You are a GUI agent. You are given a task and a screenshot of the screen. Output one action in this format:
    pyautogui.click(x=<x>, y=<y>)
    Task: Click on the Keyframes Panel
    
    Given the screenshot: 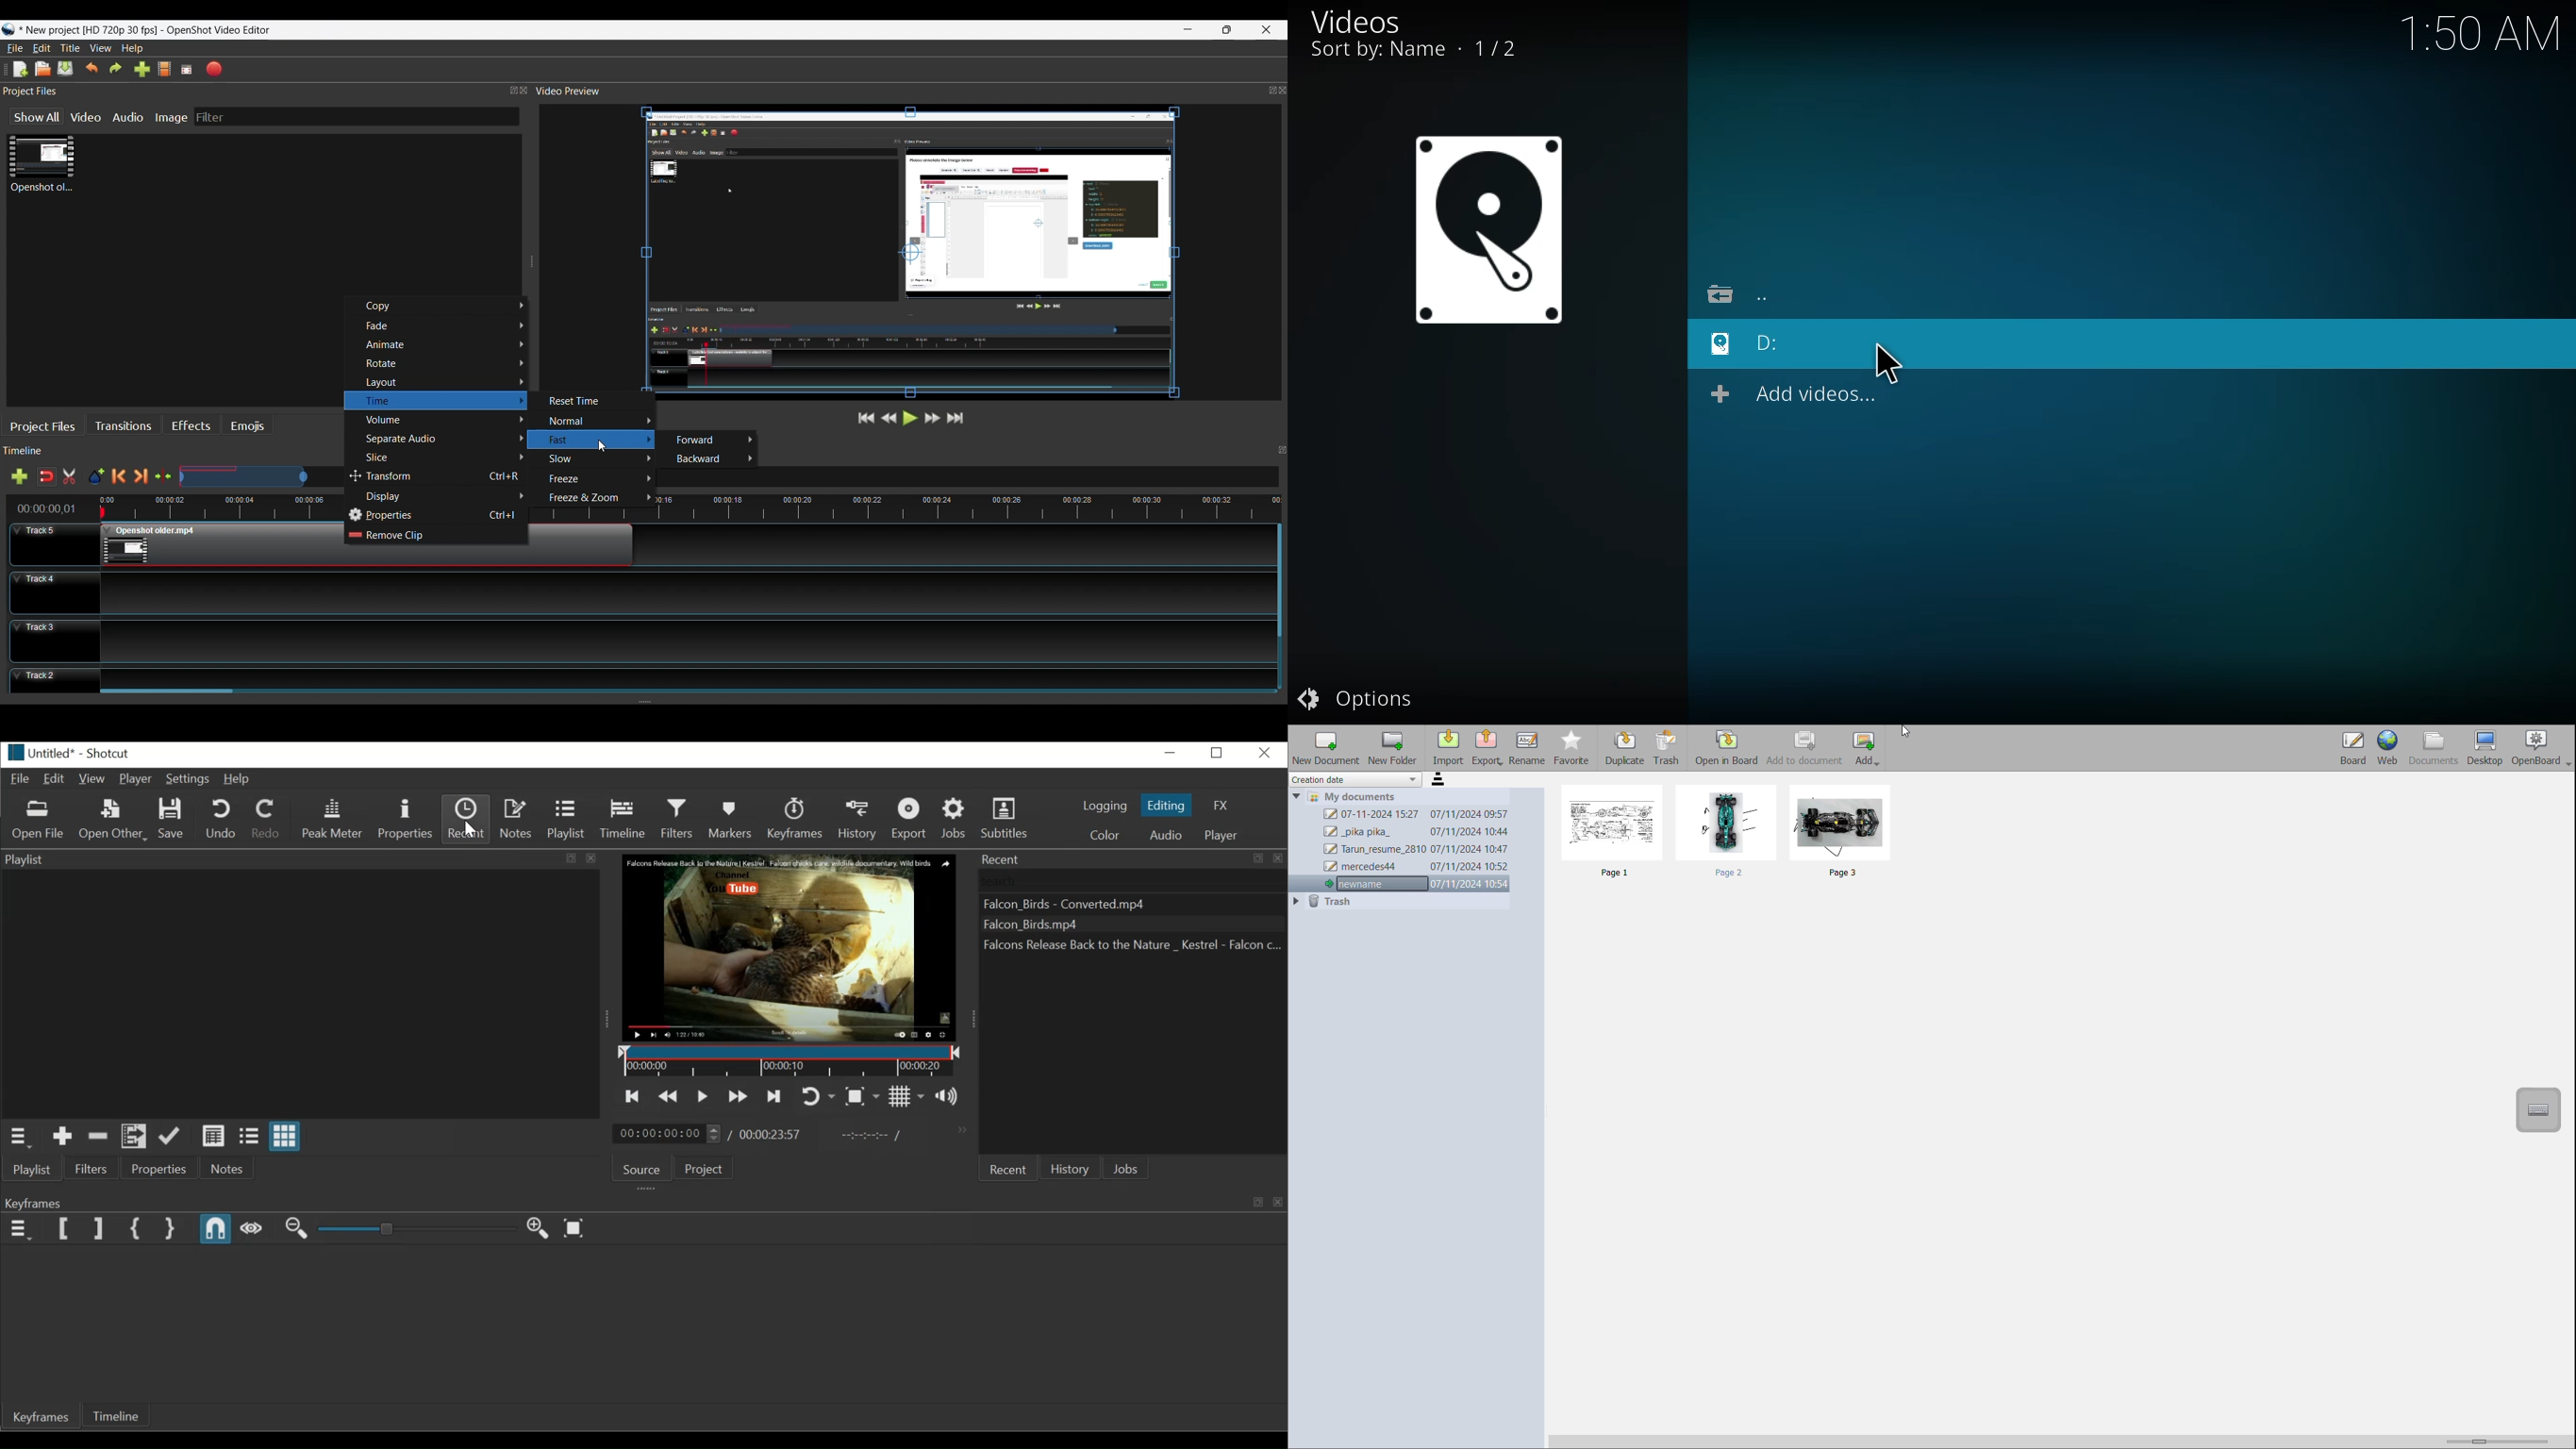 What is the action you would take?
    pyautogui.click(x=641, y=1203)
    